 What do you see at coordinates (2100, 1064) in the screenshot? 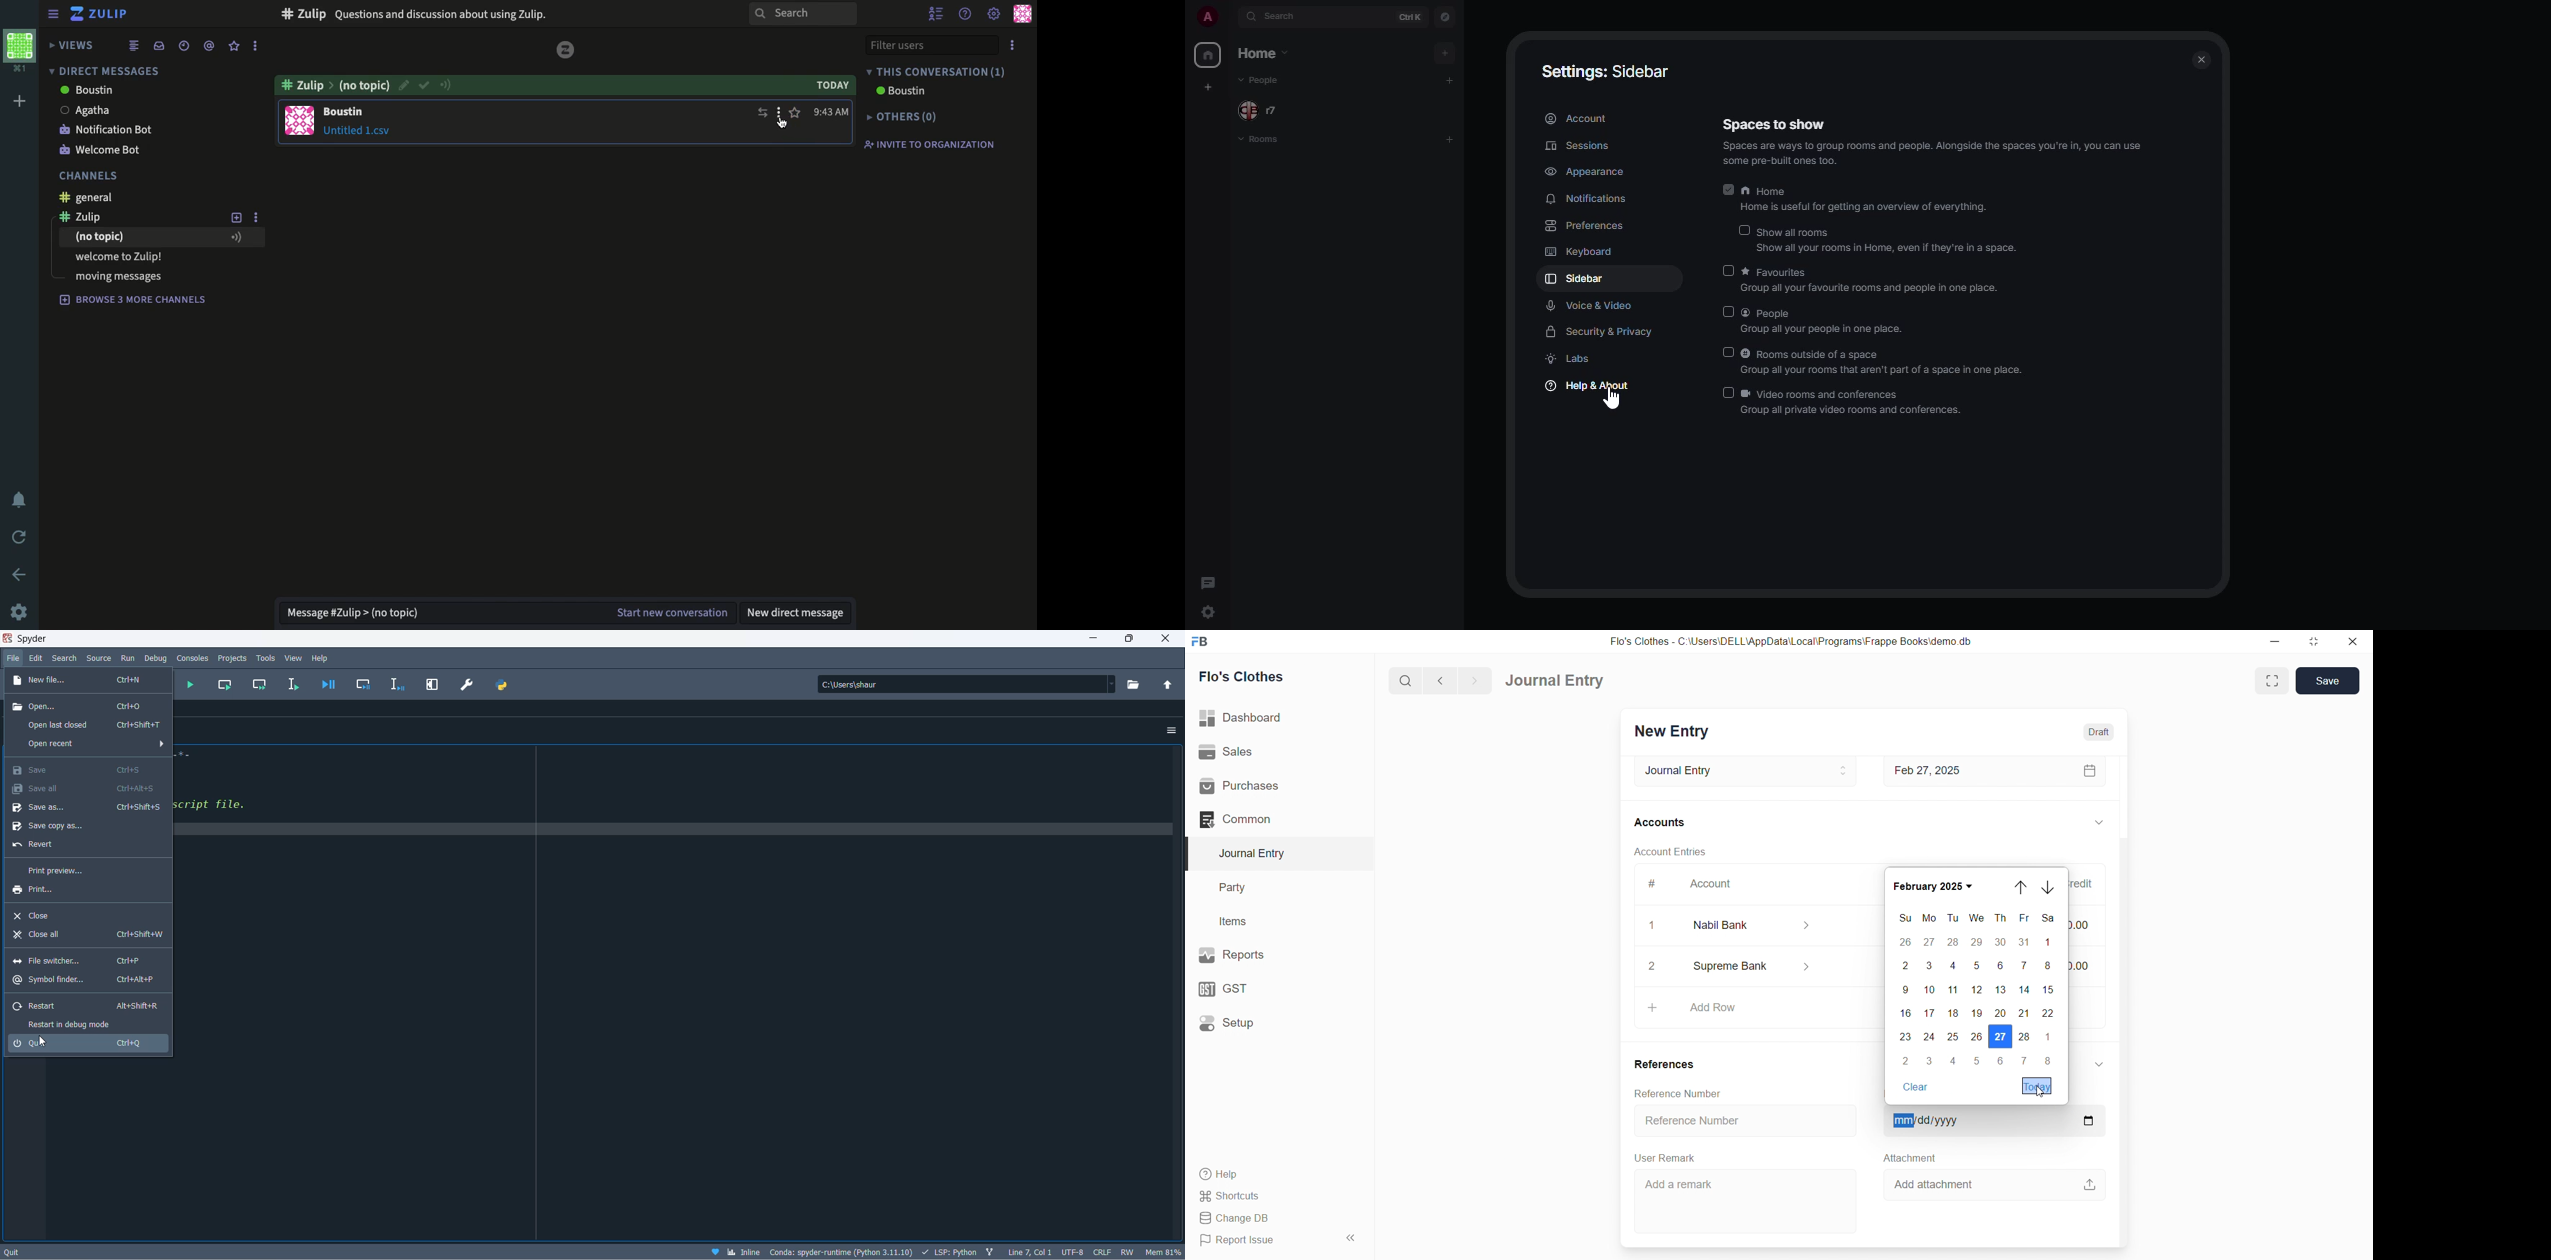
I see `EXPAND/COLLAPSE` at bounding box center [2100, 1064].